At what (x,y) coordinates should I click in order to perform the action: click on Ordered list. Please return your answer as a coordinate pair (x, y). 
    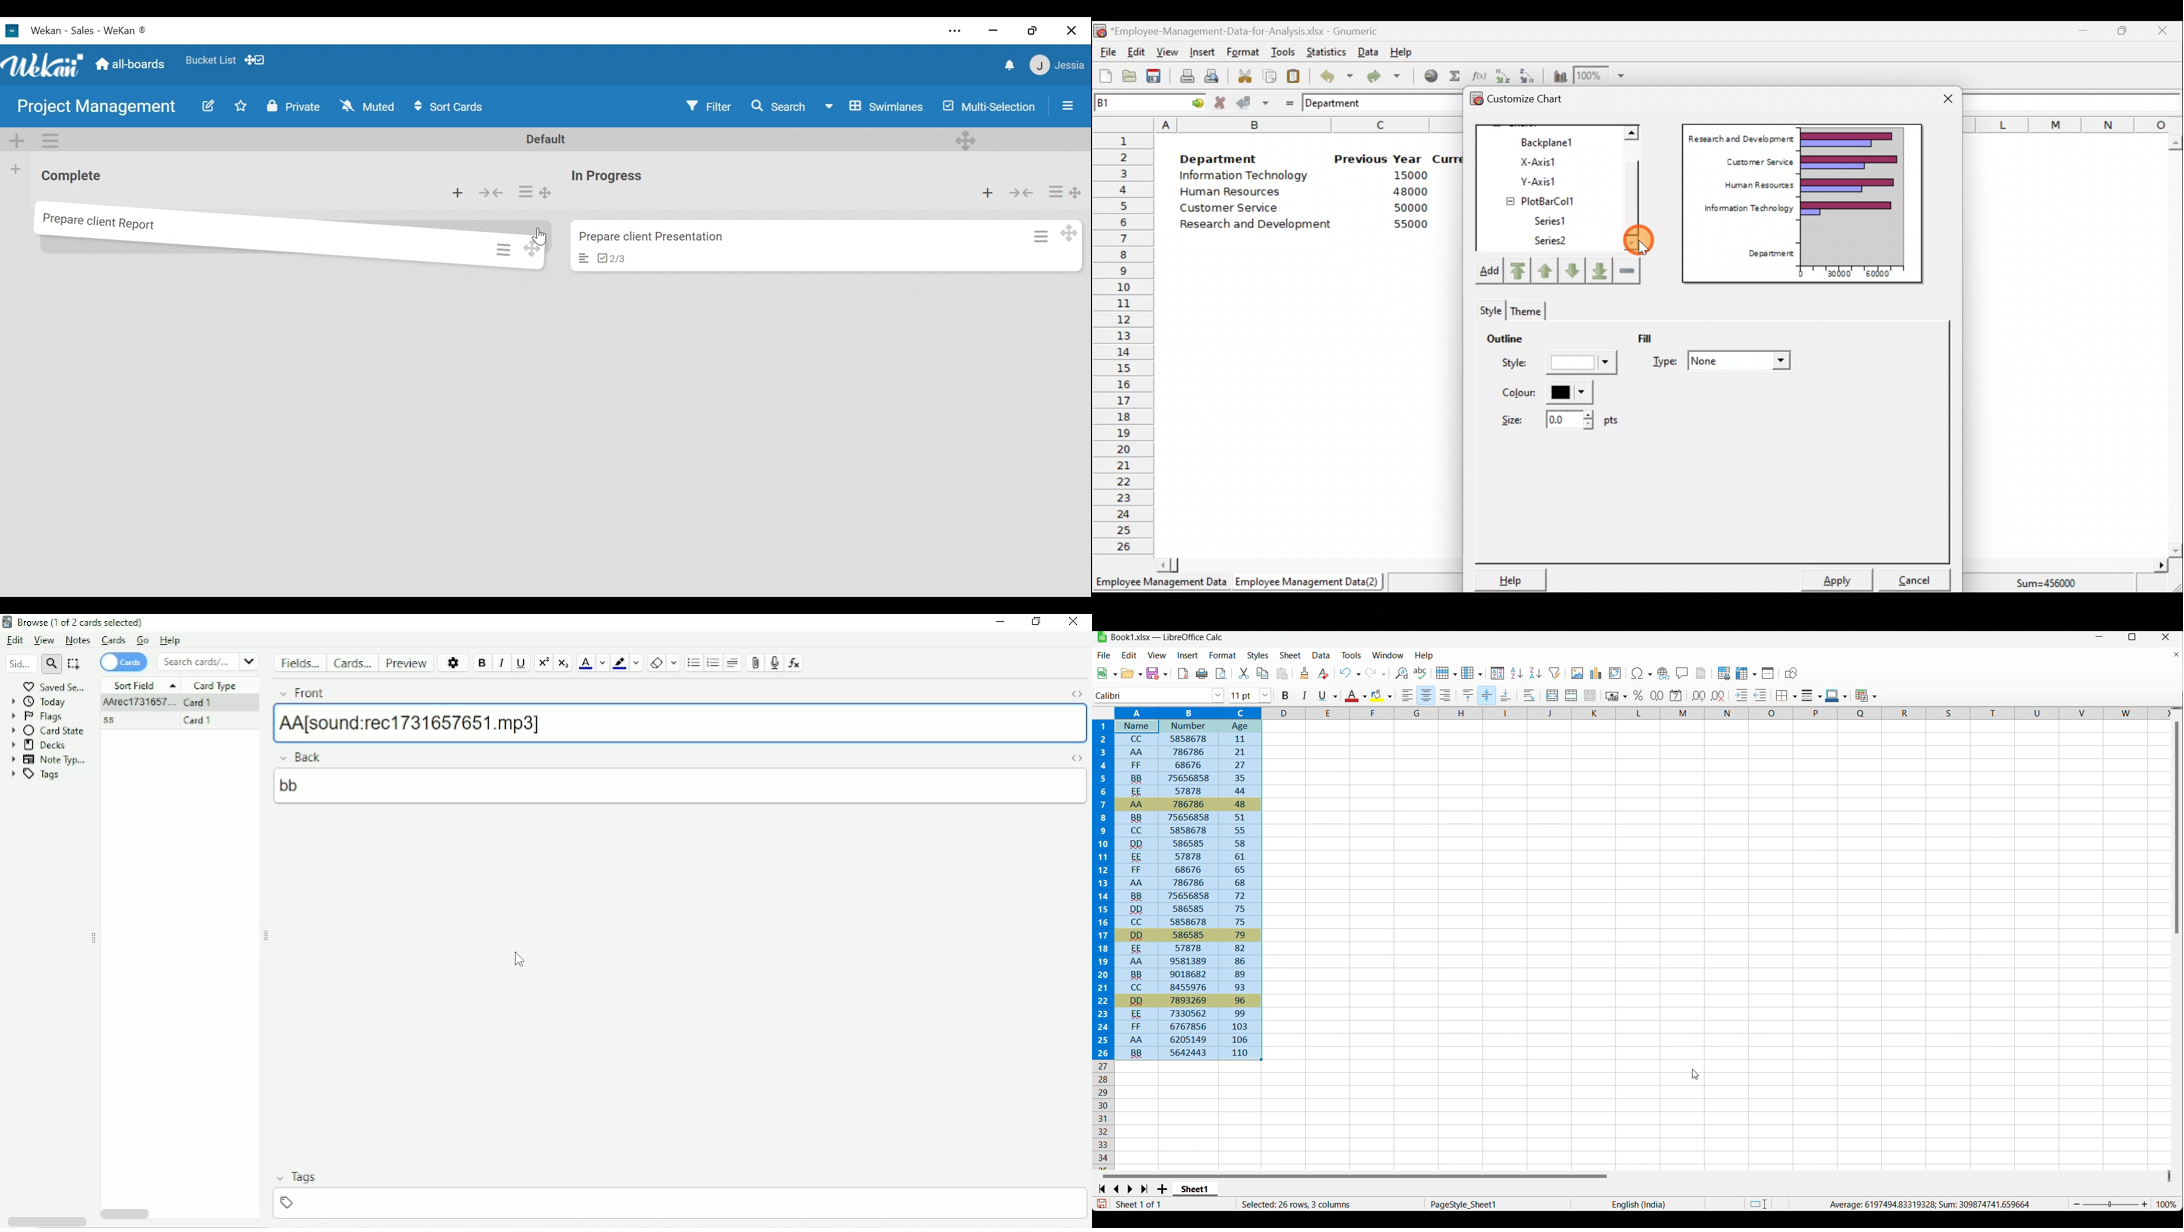
    Looking at the image, I should click on (714, 663).